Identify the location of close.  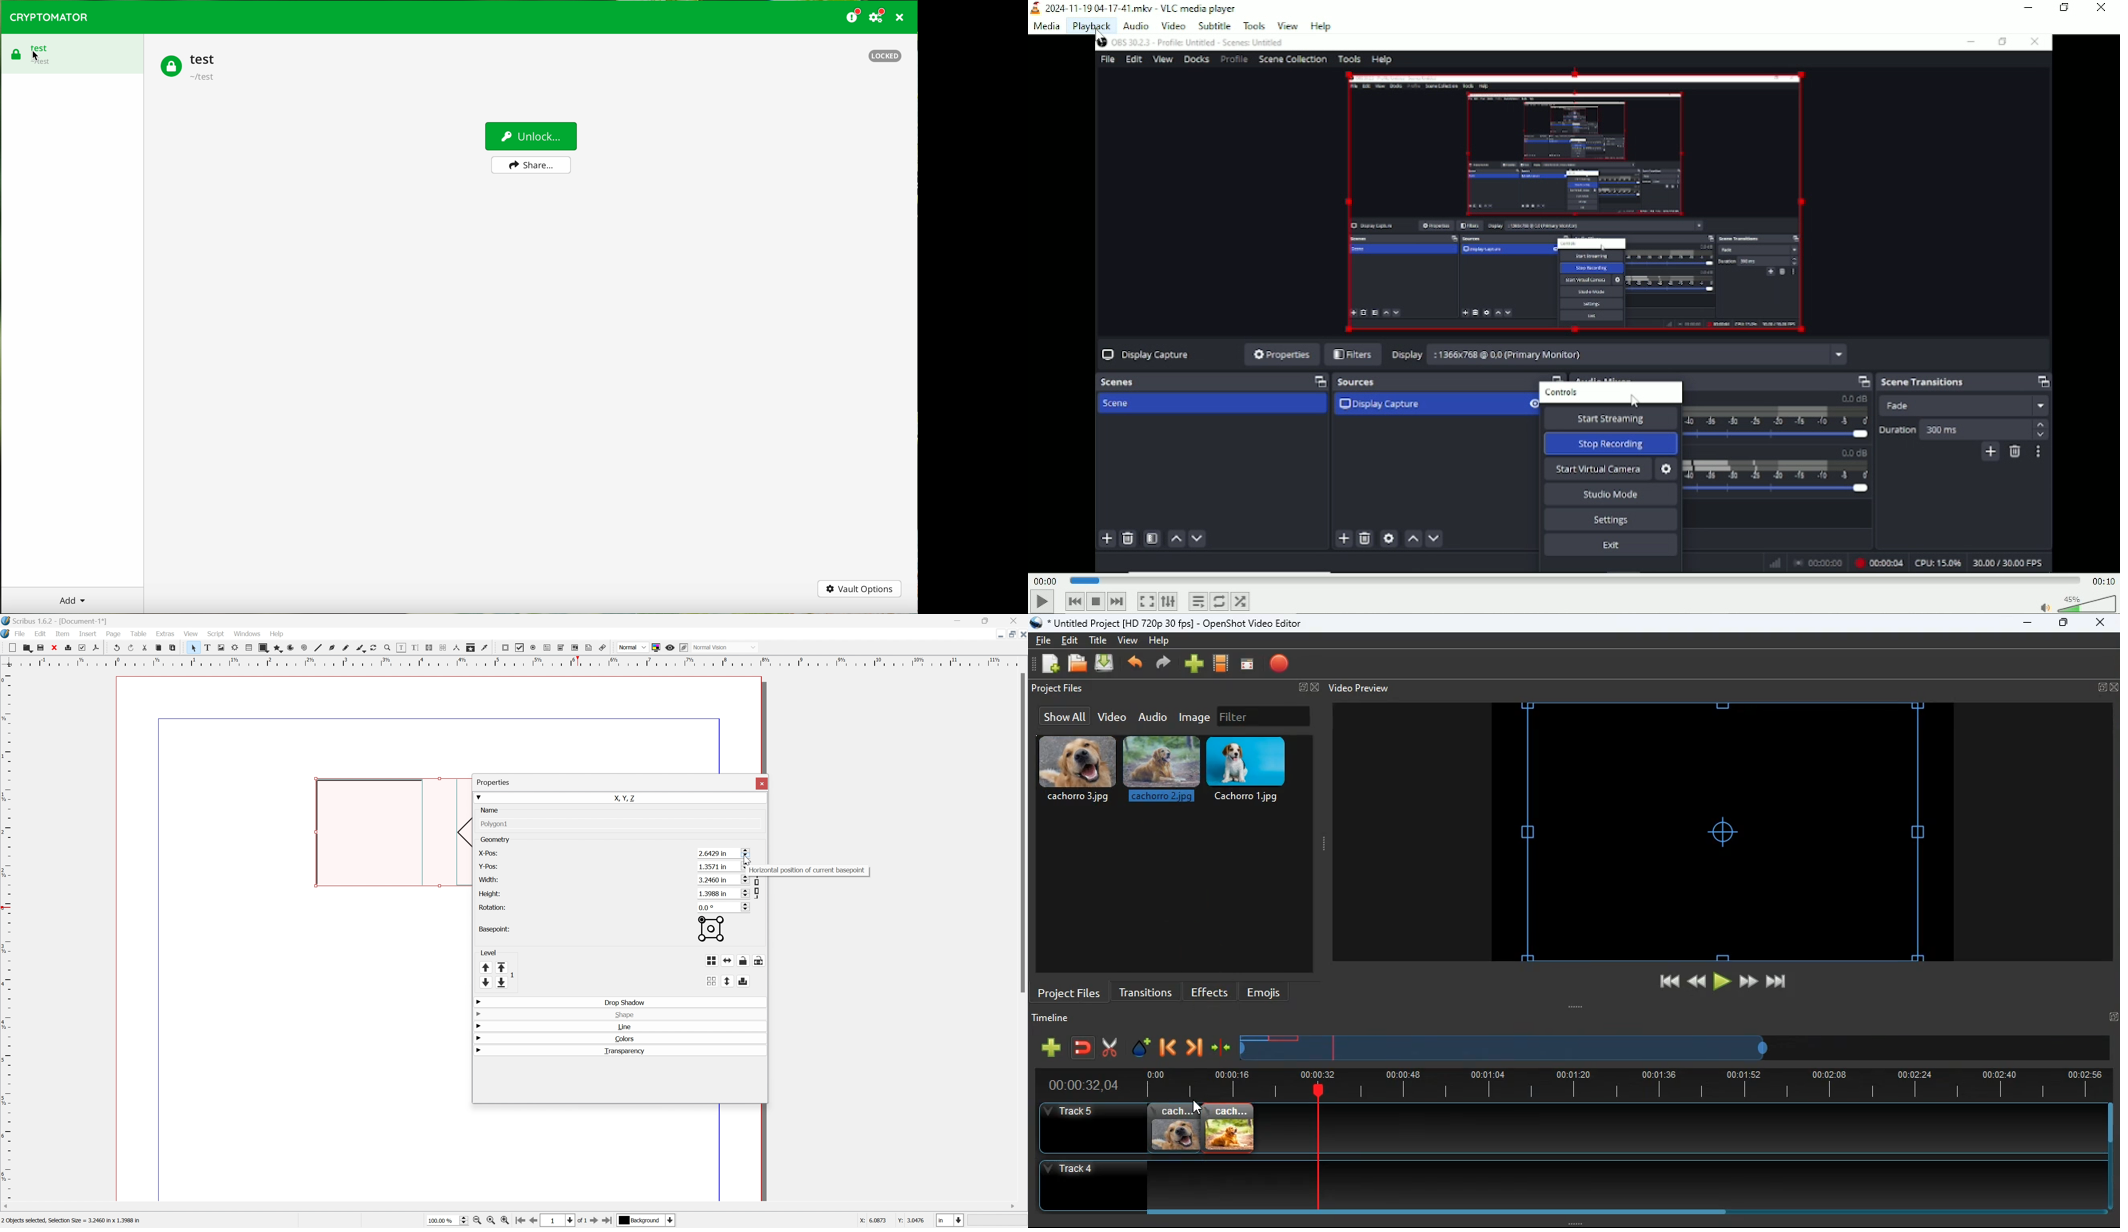
(52, 648).